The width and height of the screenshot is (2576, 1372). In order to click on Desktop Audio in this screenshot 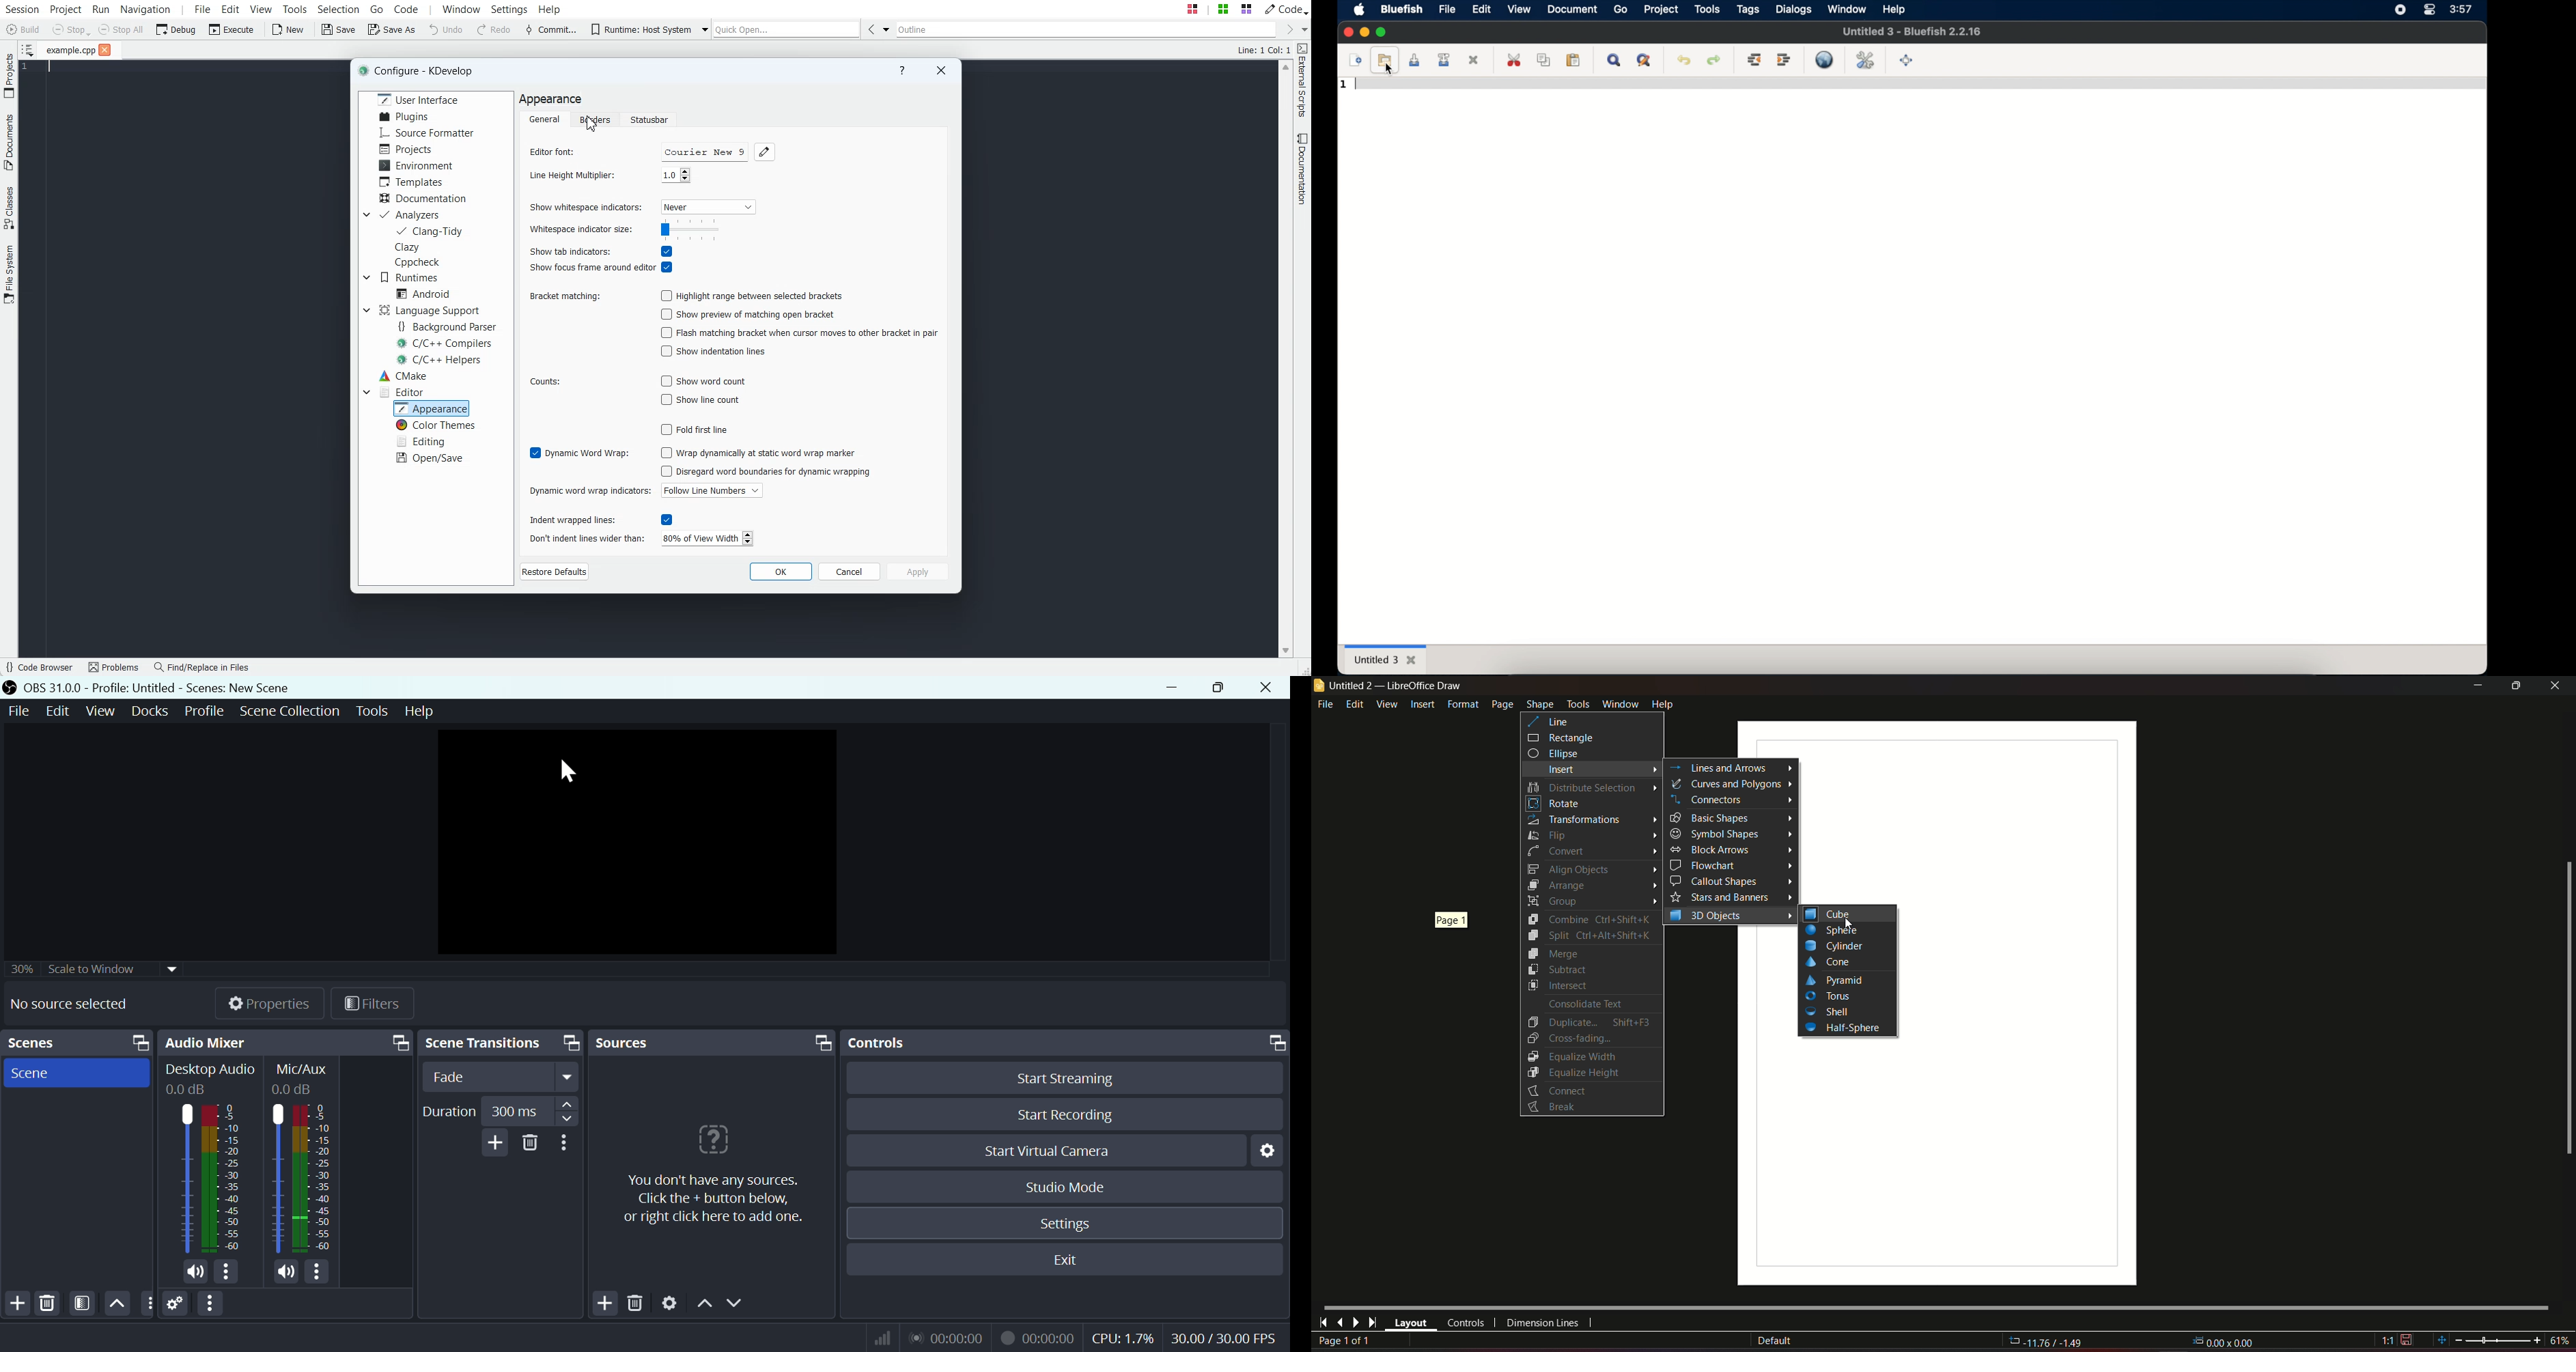, I will do `click(208, 1077)`.